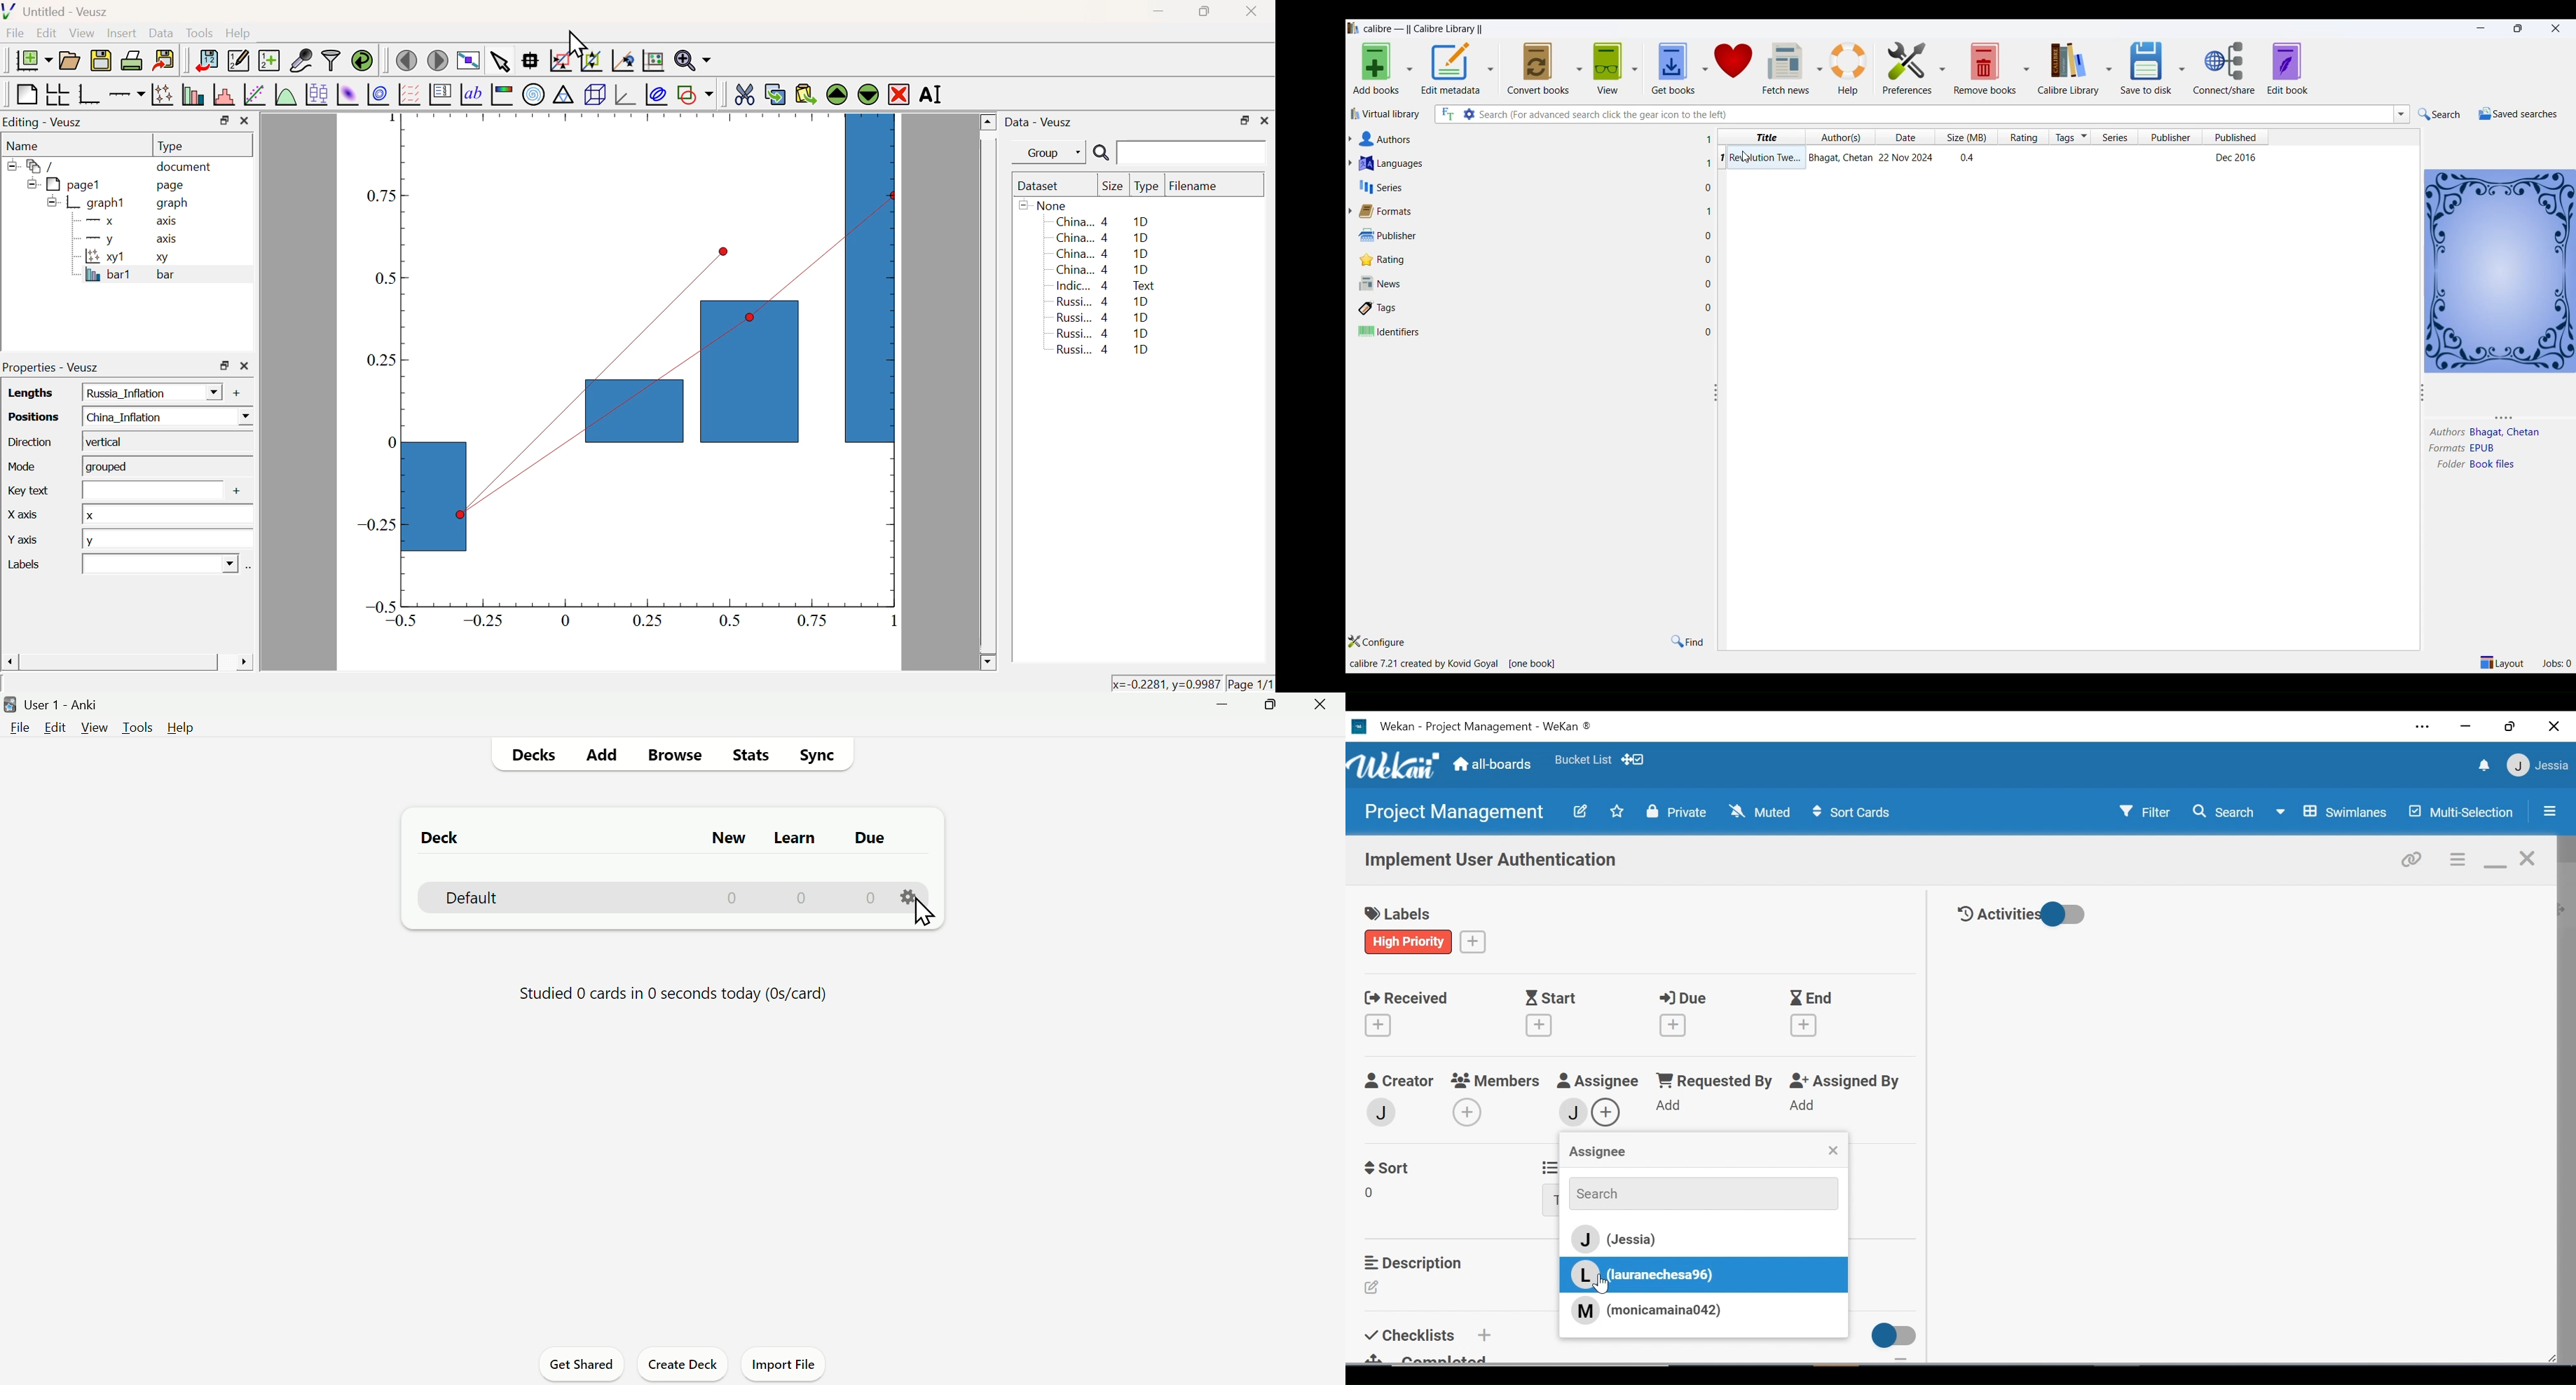 The height and width of the screenshot is (1400, 2576). I want to click on formats, so click(2444, 448).